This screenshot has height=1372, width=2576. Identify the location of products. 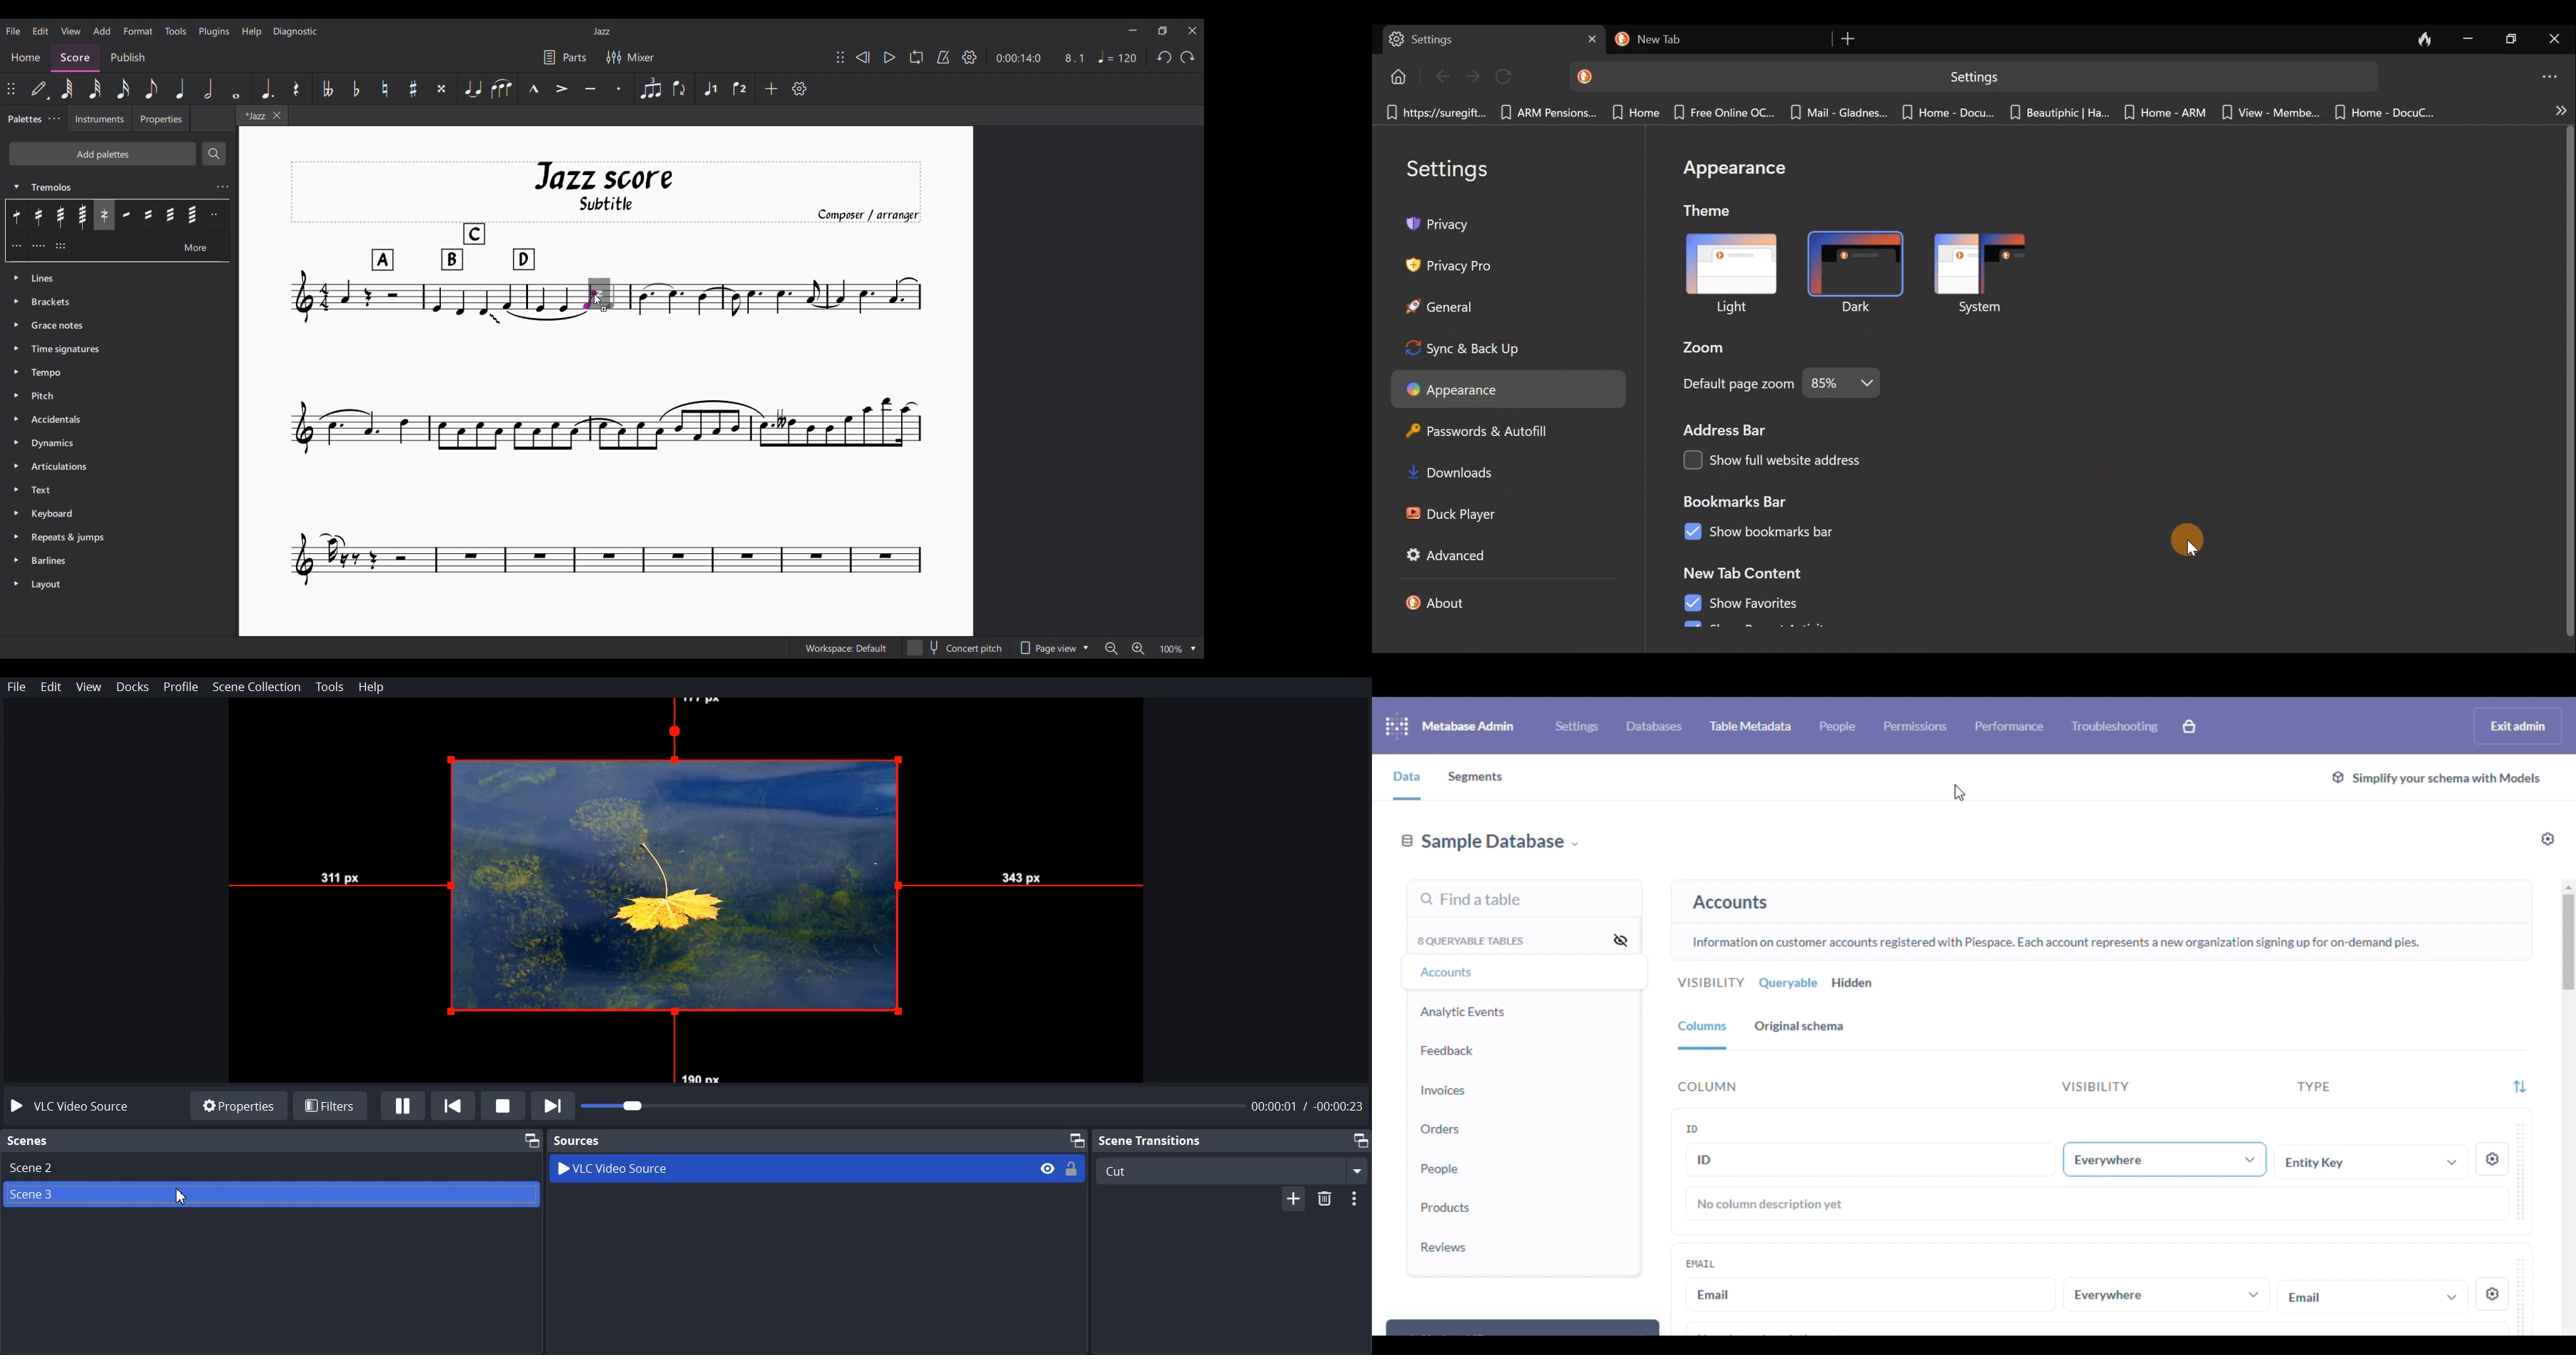
(1447, 1208).